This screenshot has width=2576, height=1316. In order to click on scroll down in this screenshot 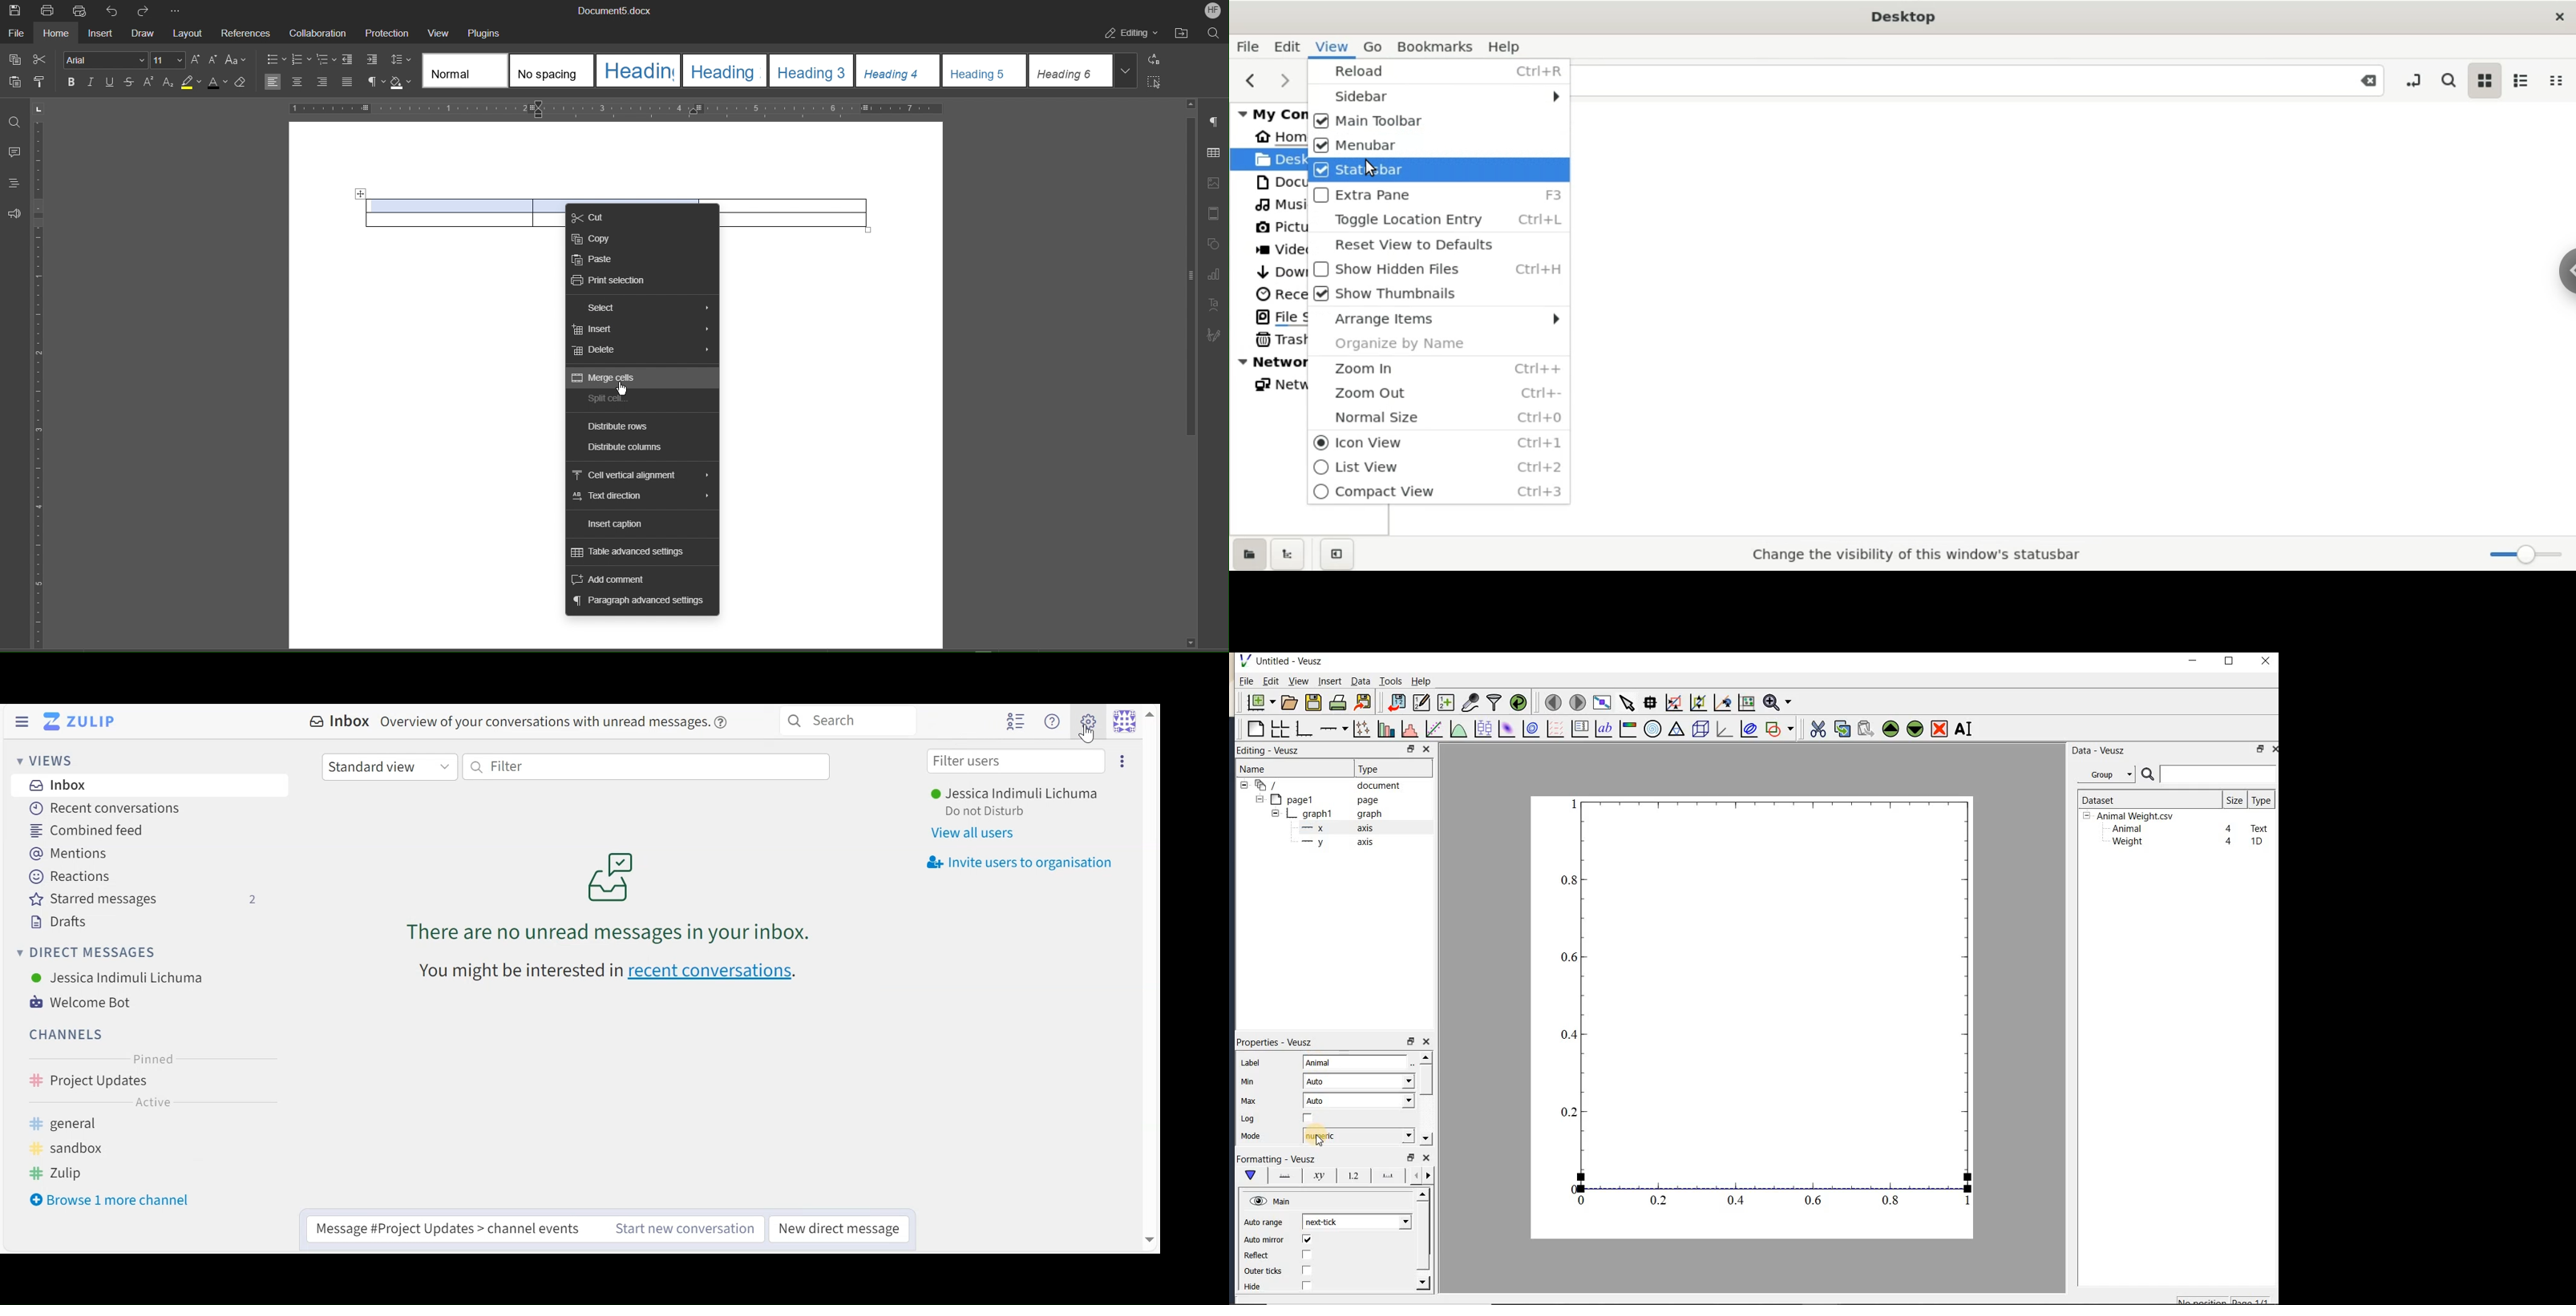, I will do `click(1190, 642)`.